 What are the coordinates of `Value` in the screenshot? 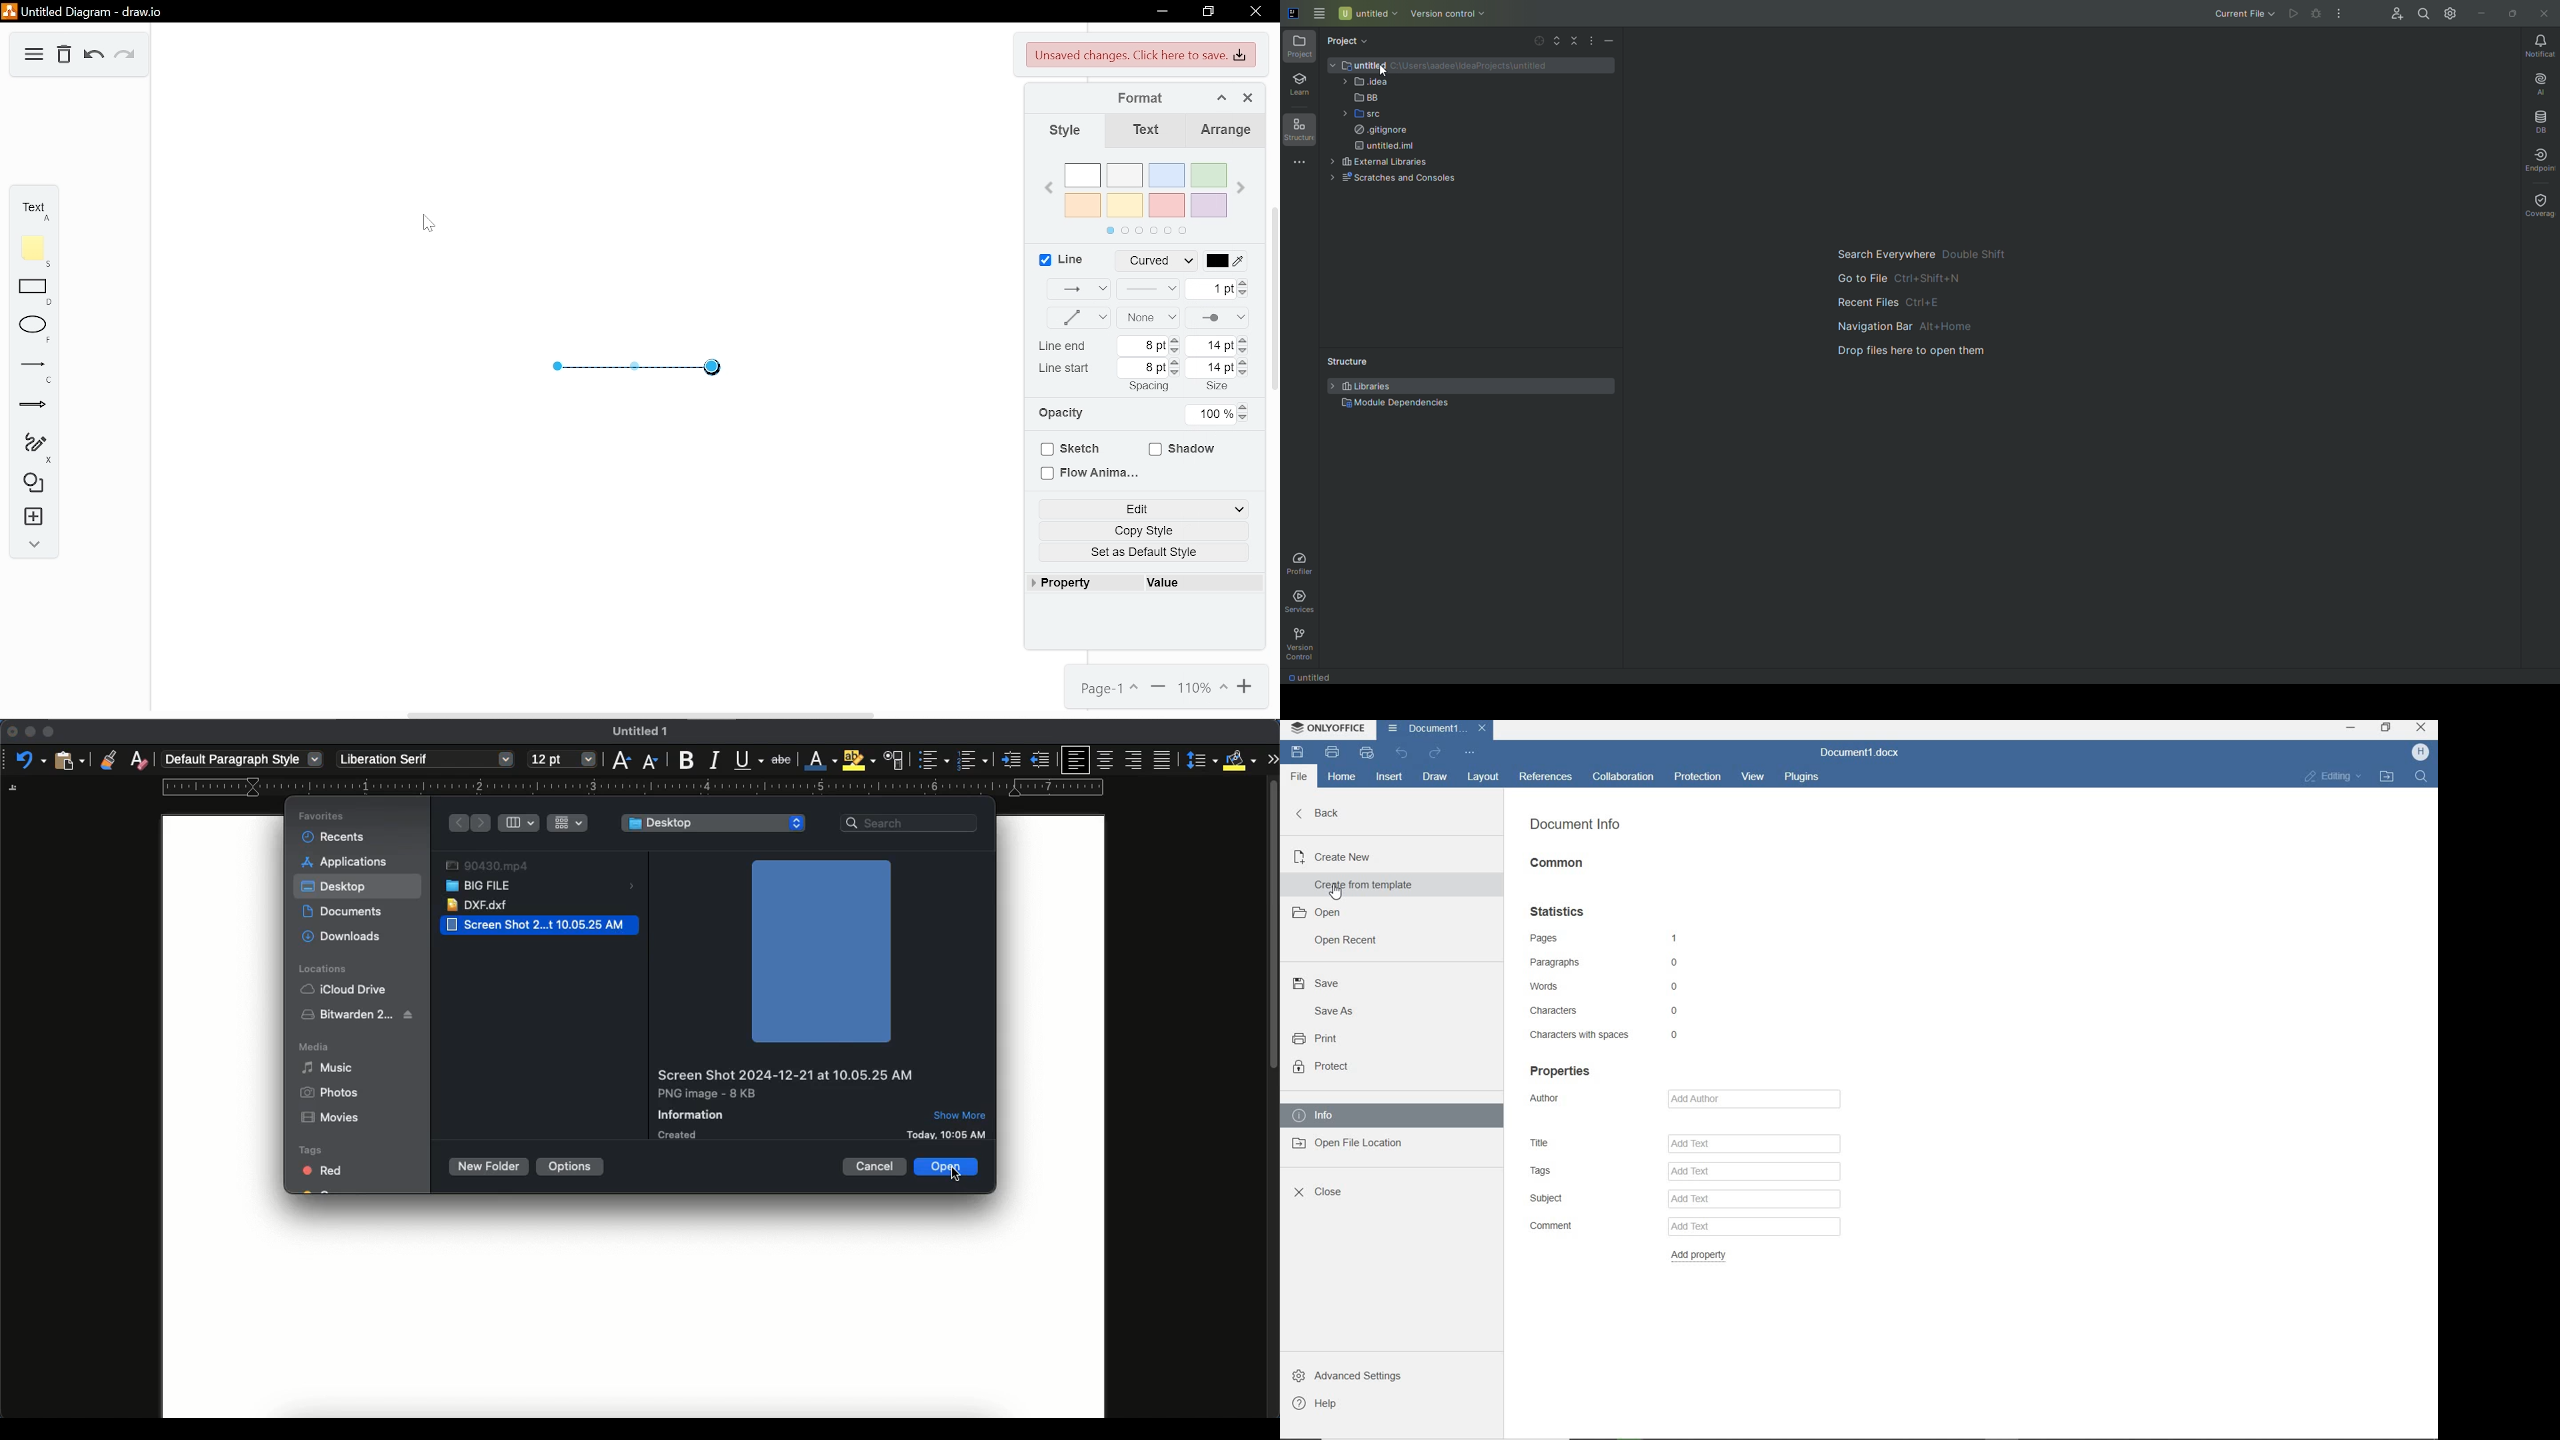 It's located at (1198, 584).